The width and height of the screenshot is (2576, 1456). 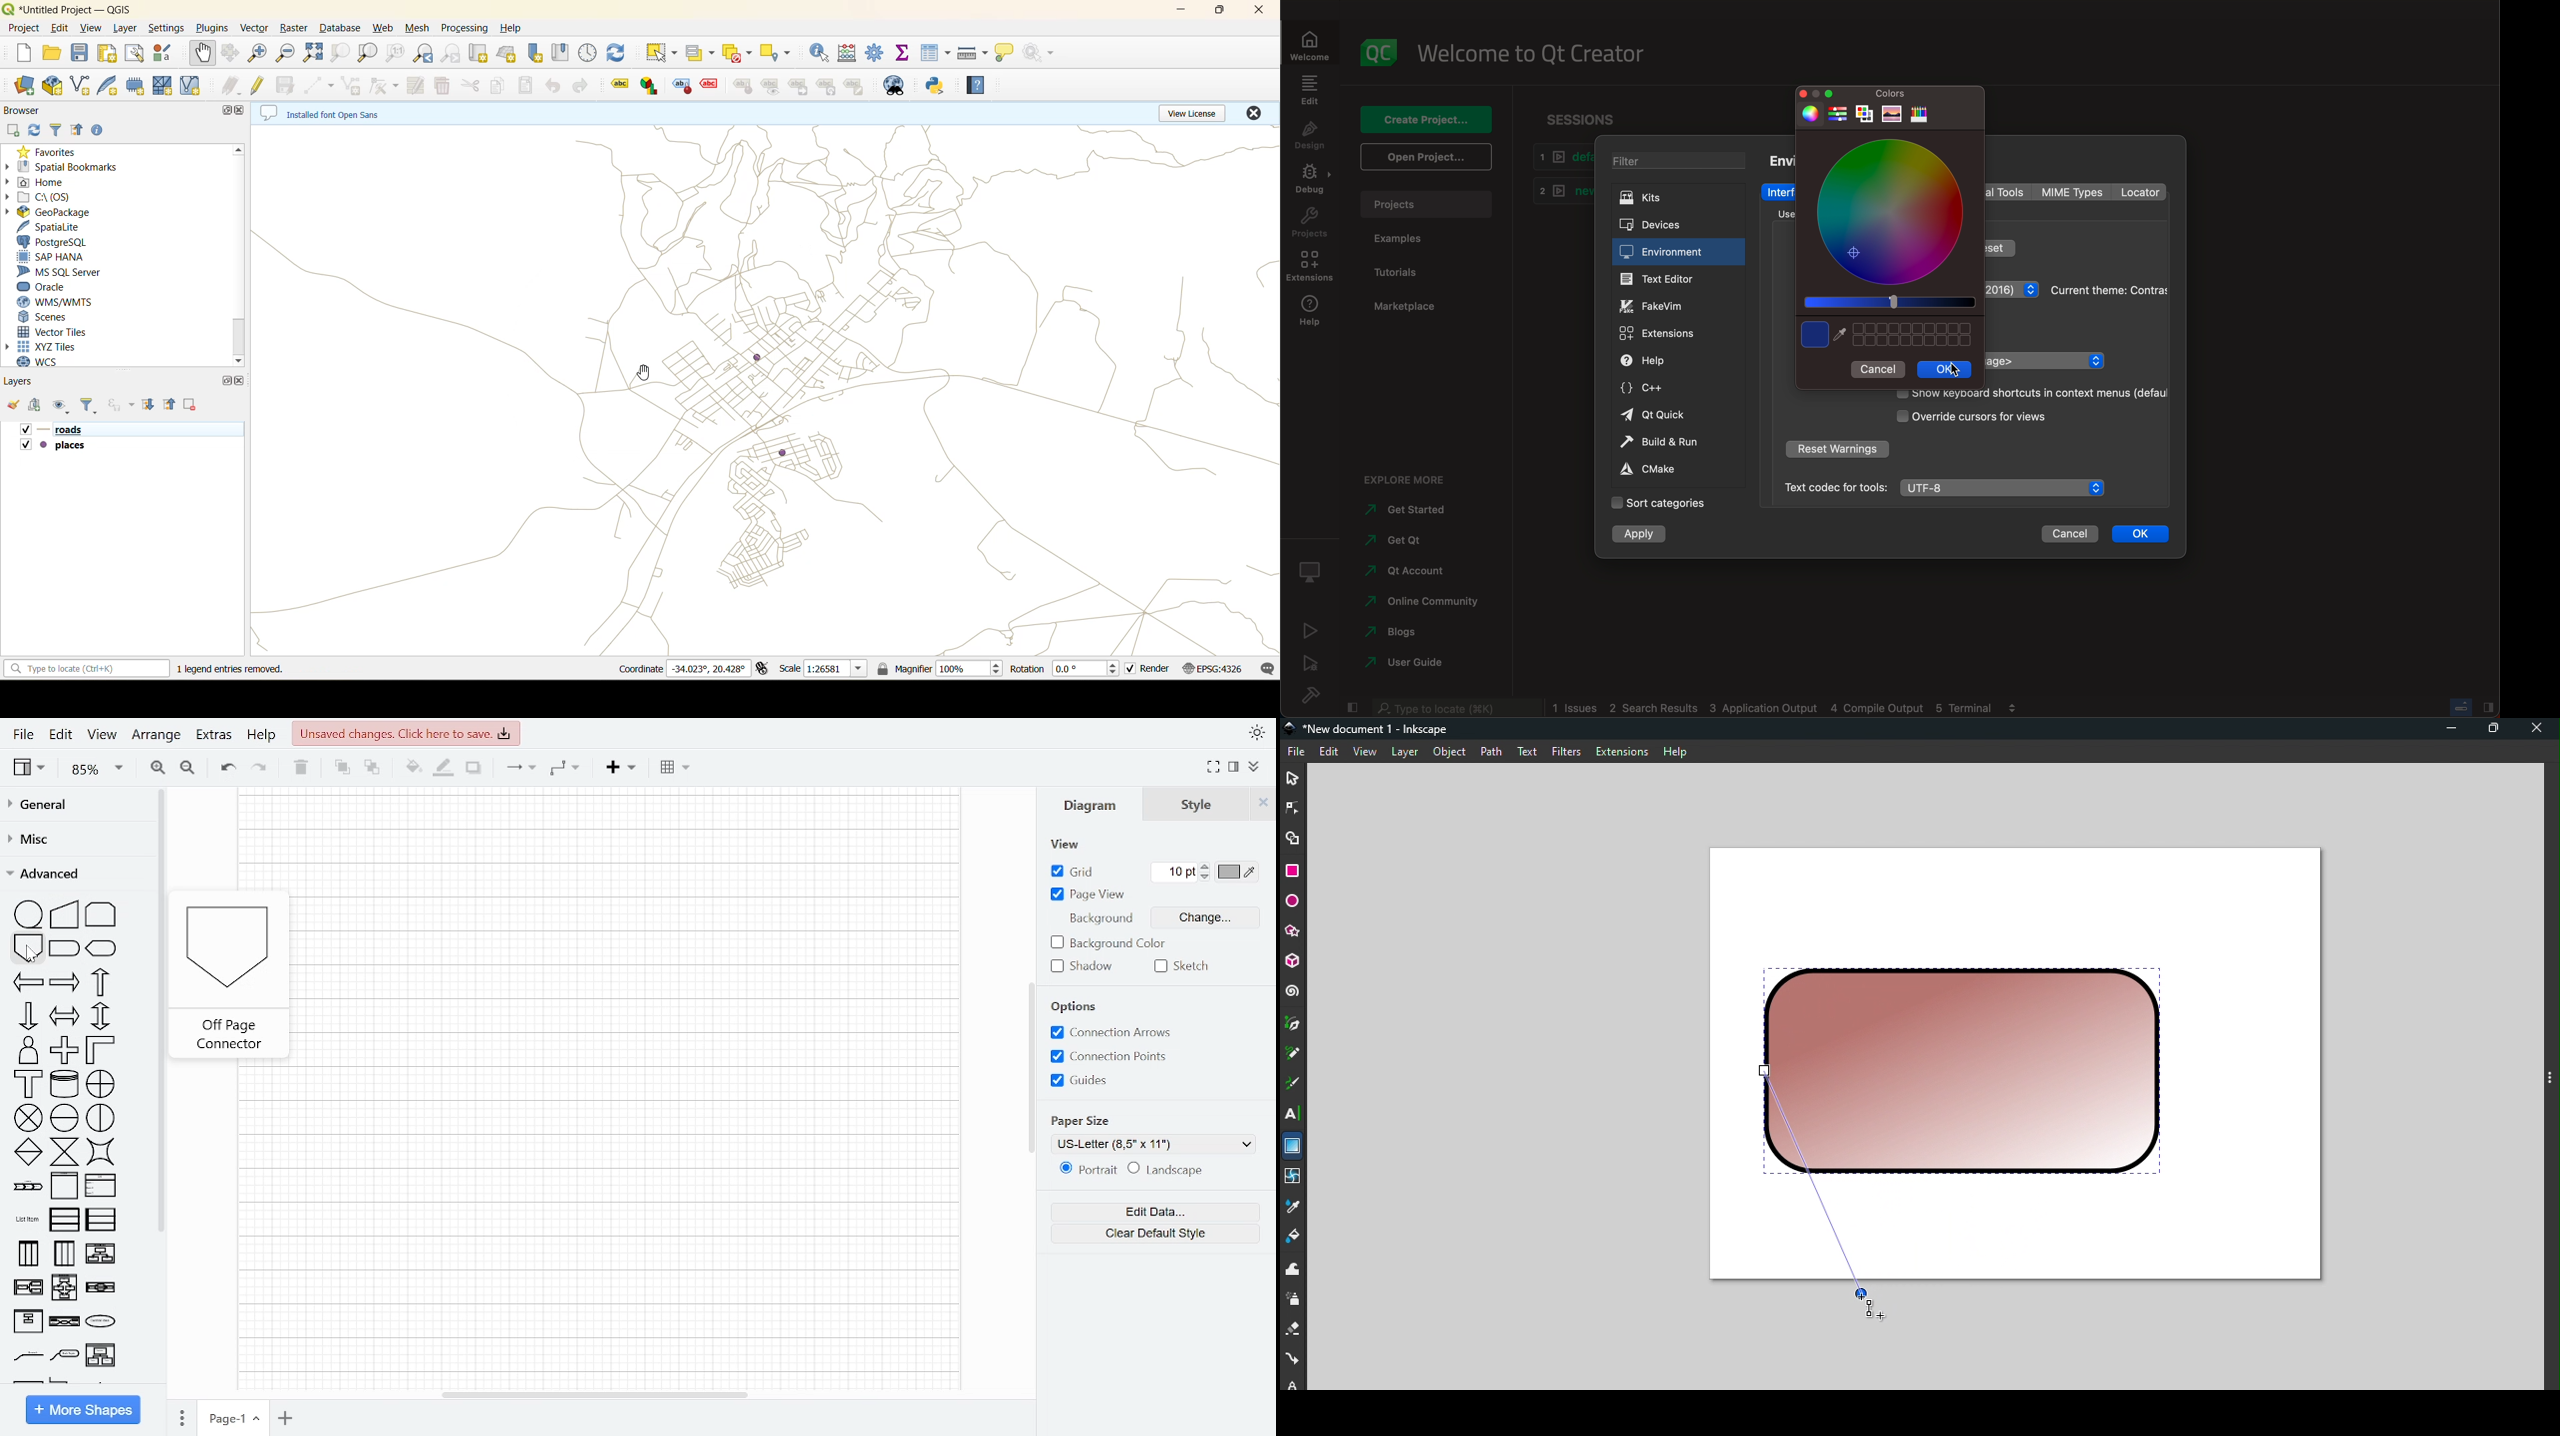 What do you see at coordinates (186, 768) in the screenshot?
I see `Zoom out` at bounding box center [186, 768].